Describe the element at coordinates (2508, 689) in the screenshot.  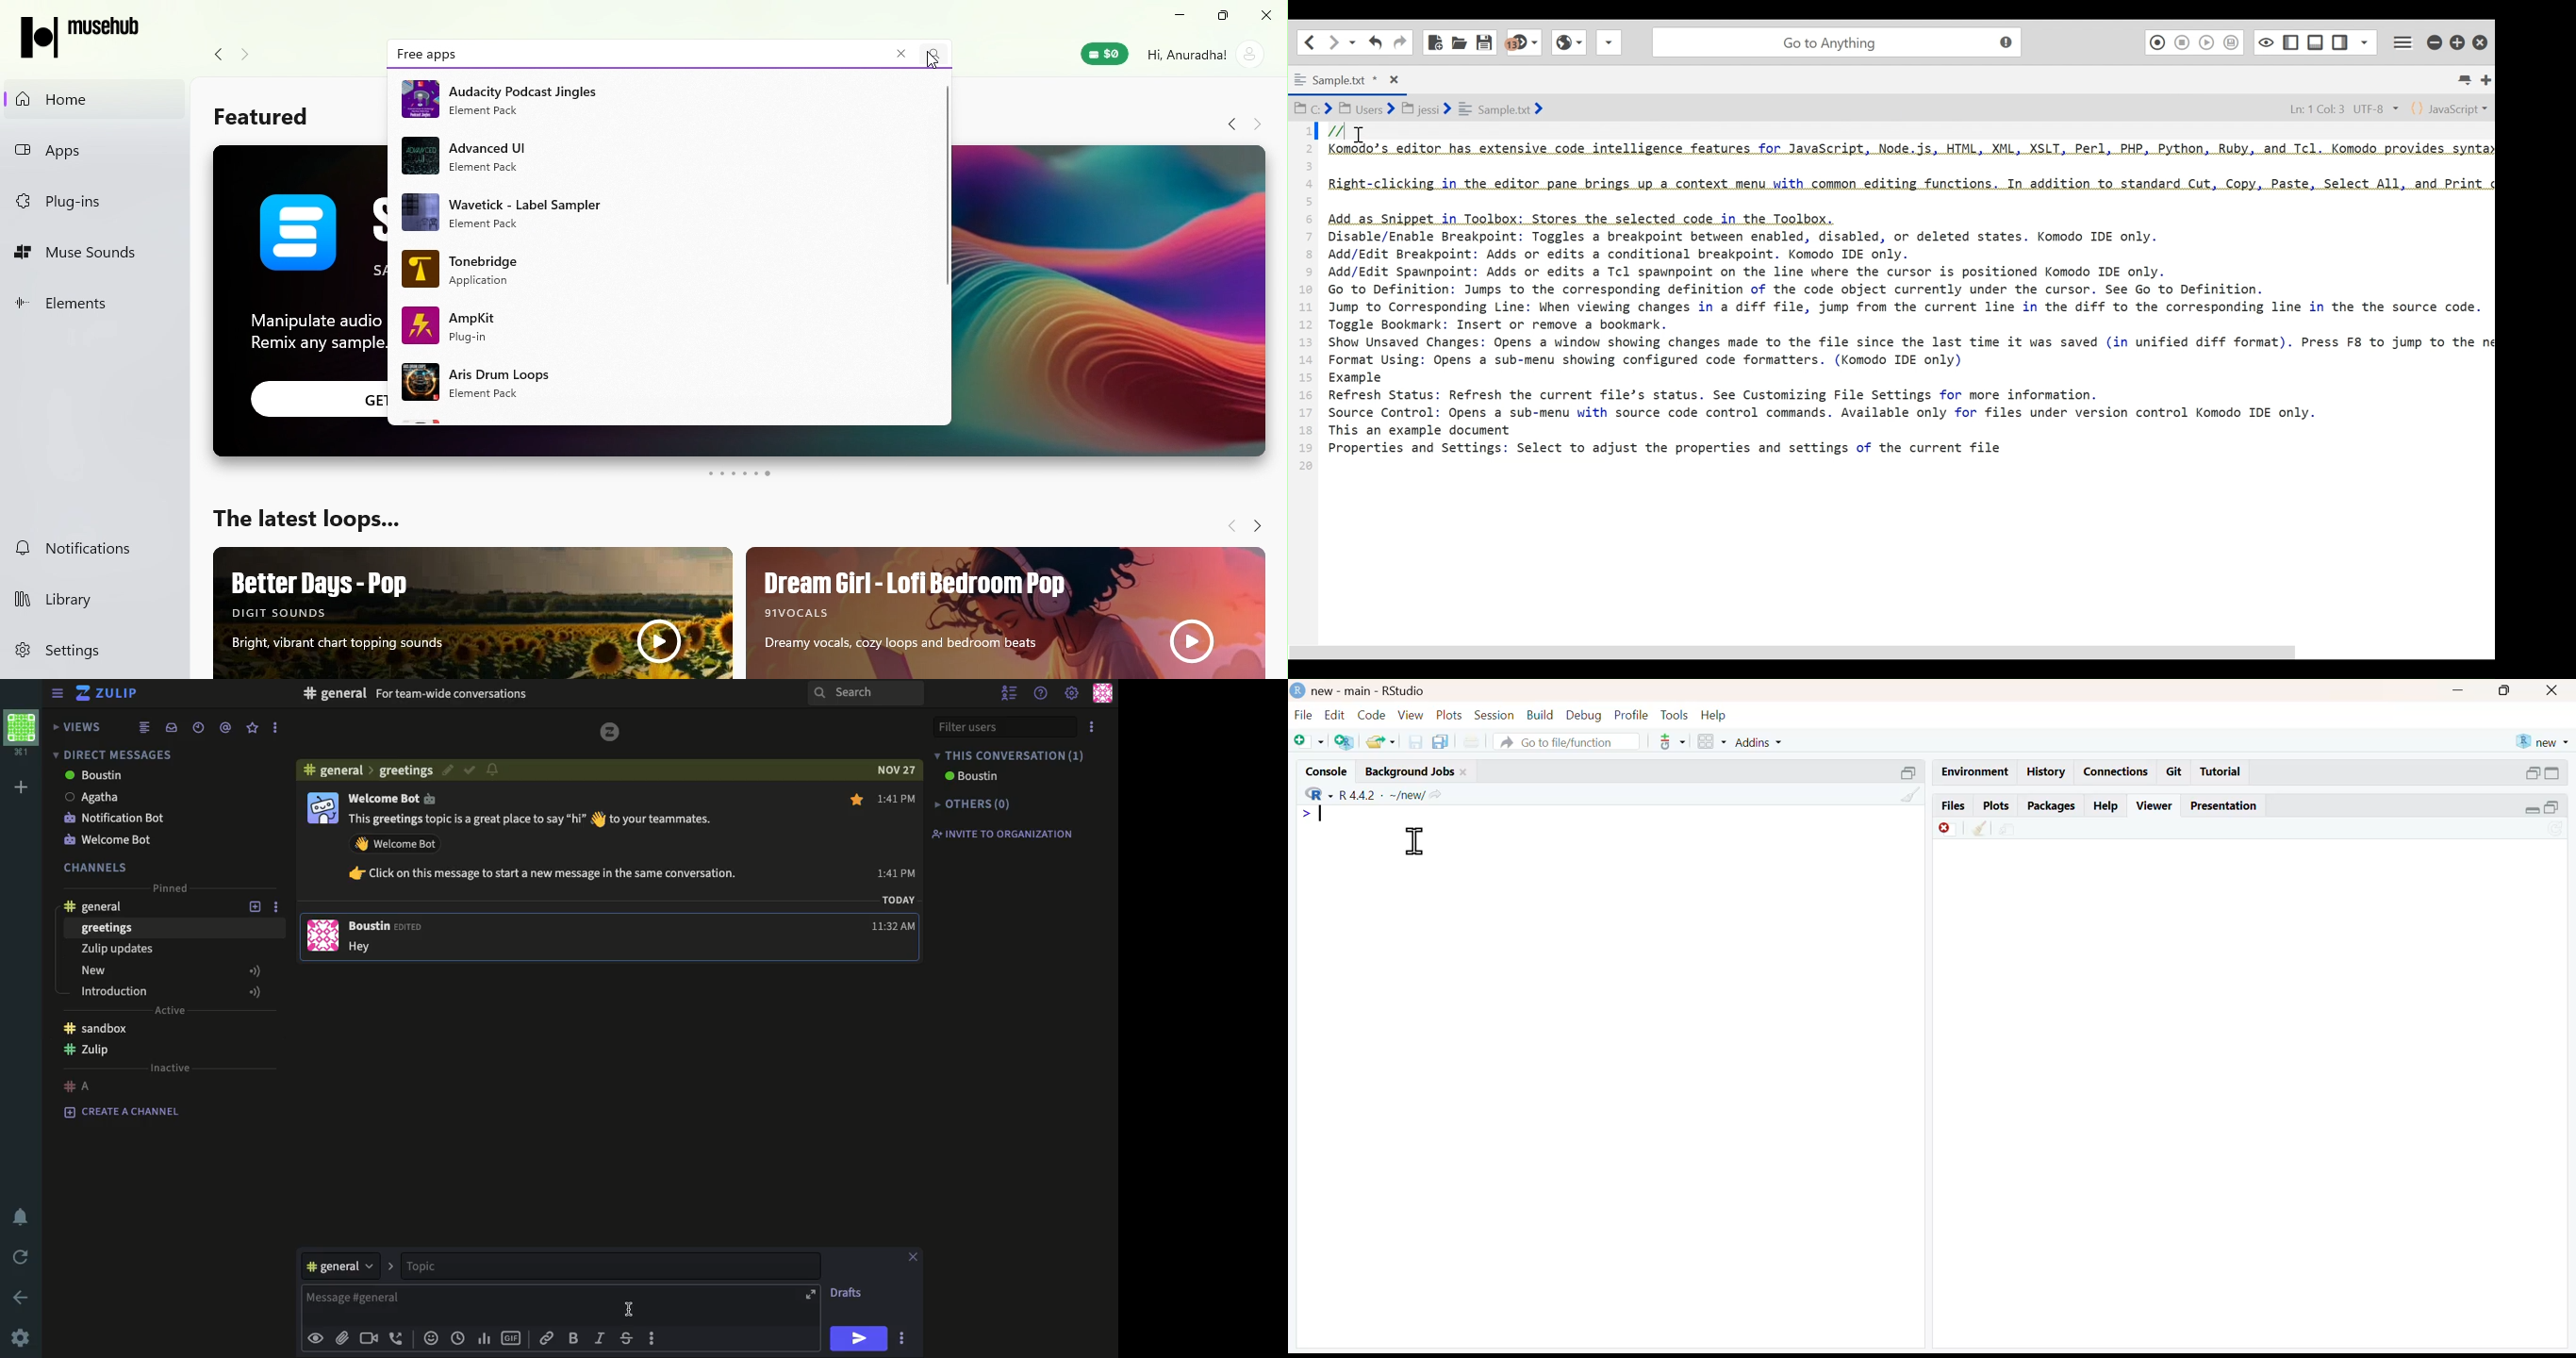
I see `maximize` at that location.